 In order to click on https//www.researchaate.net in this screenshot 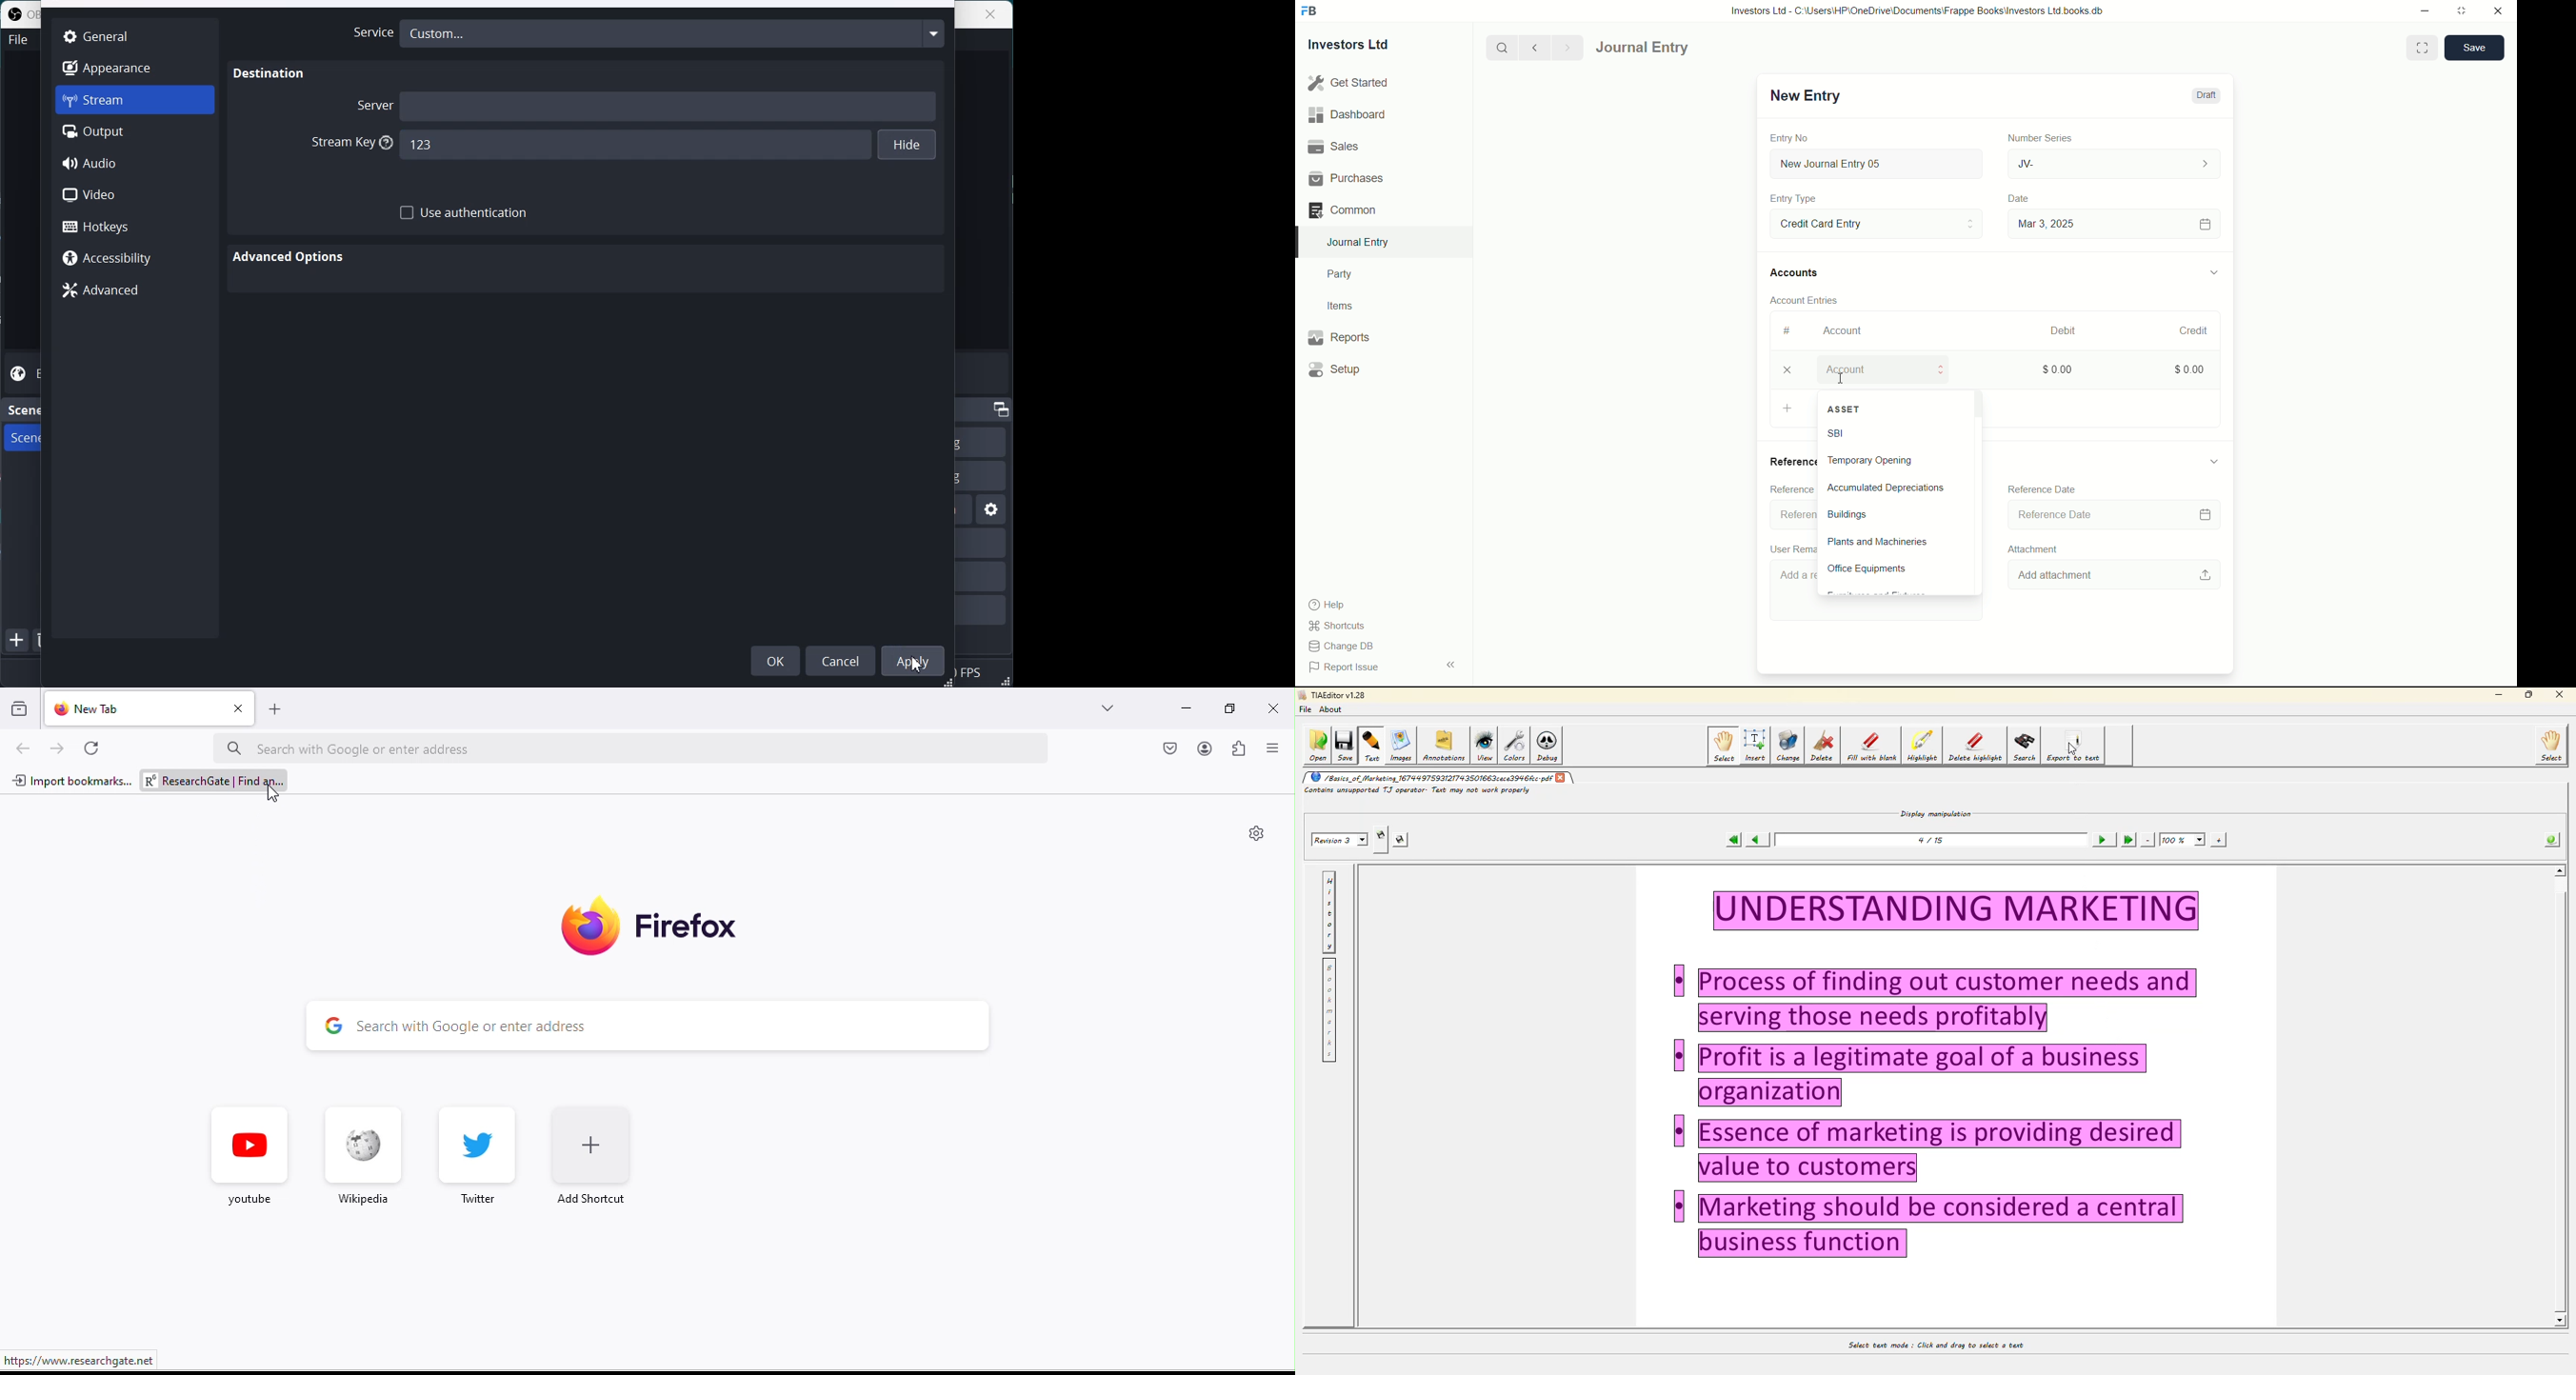, I will do `click(85, 1359)`.